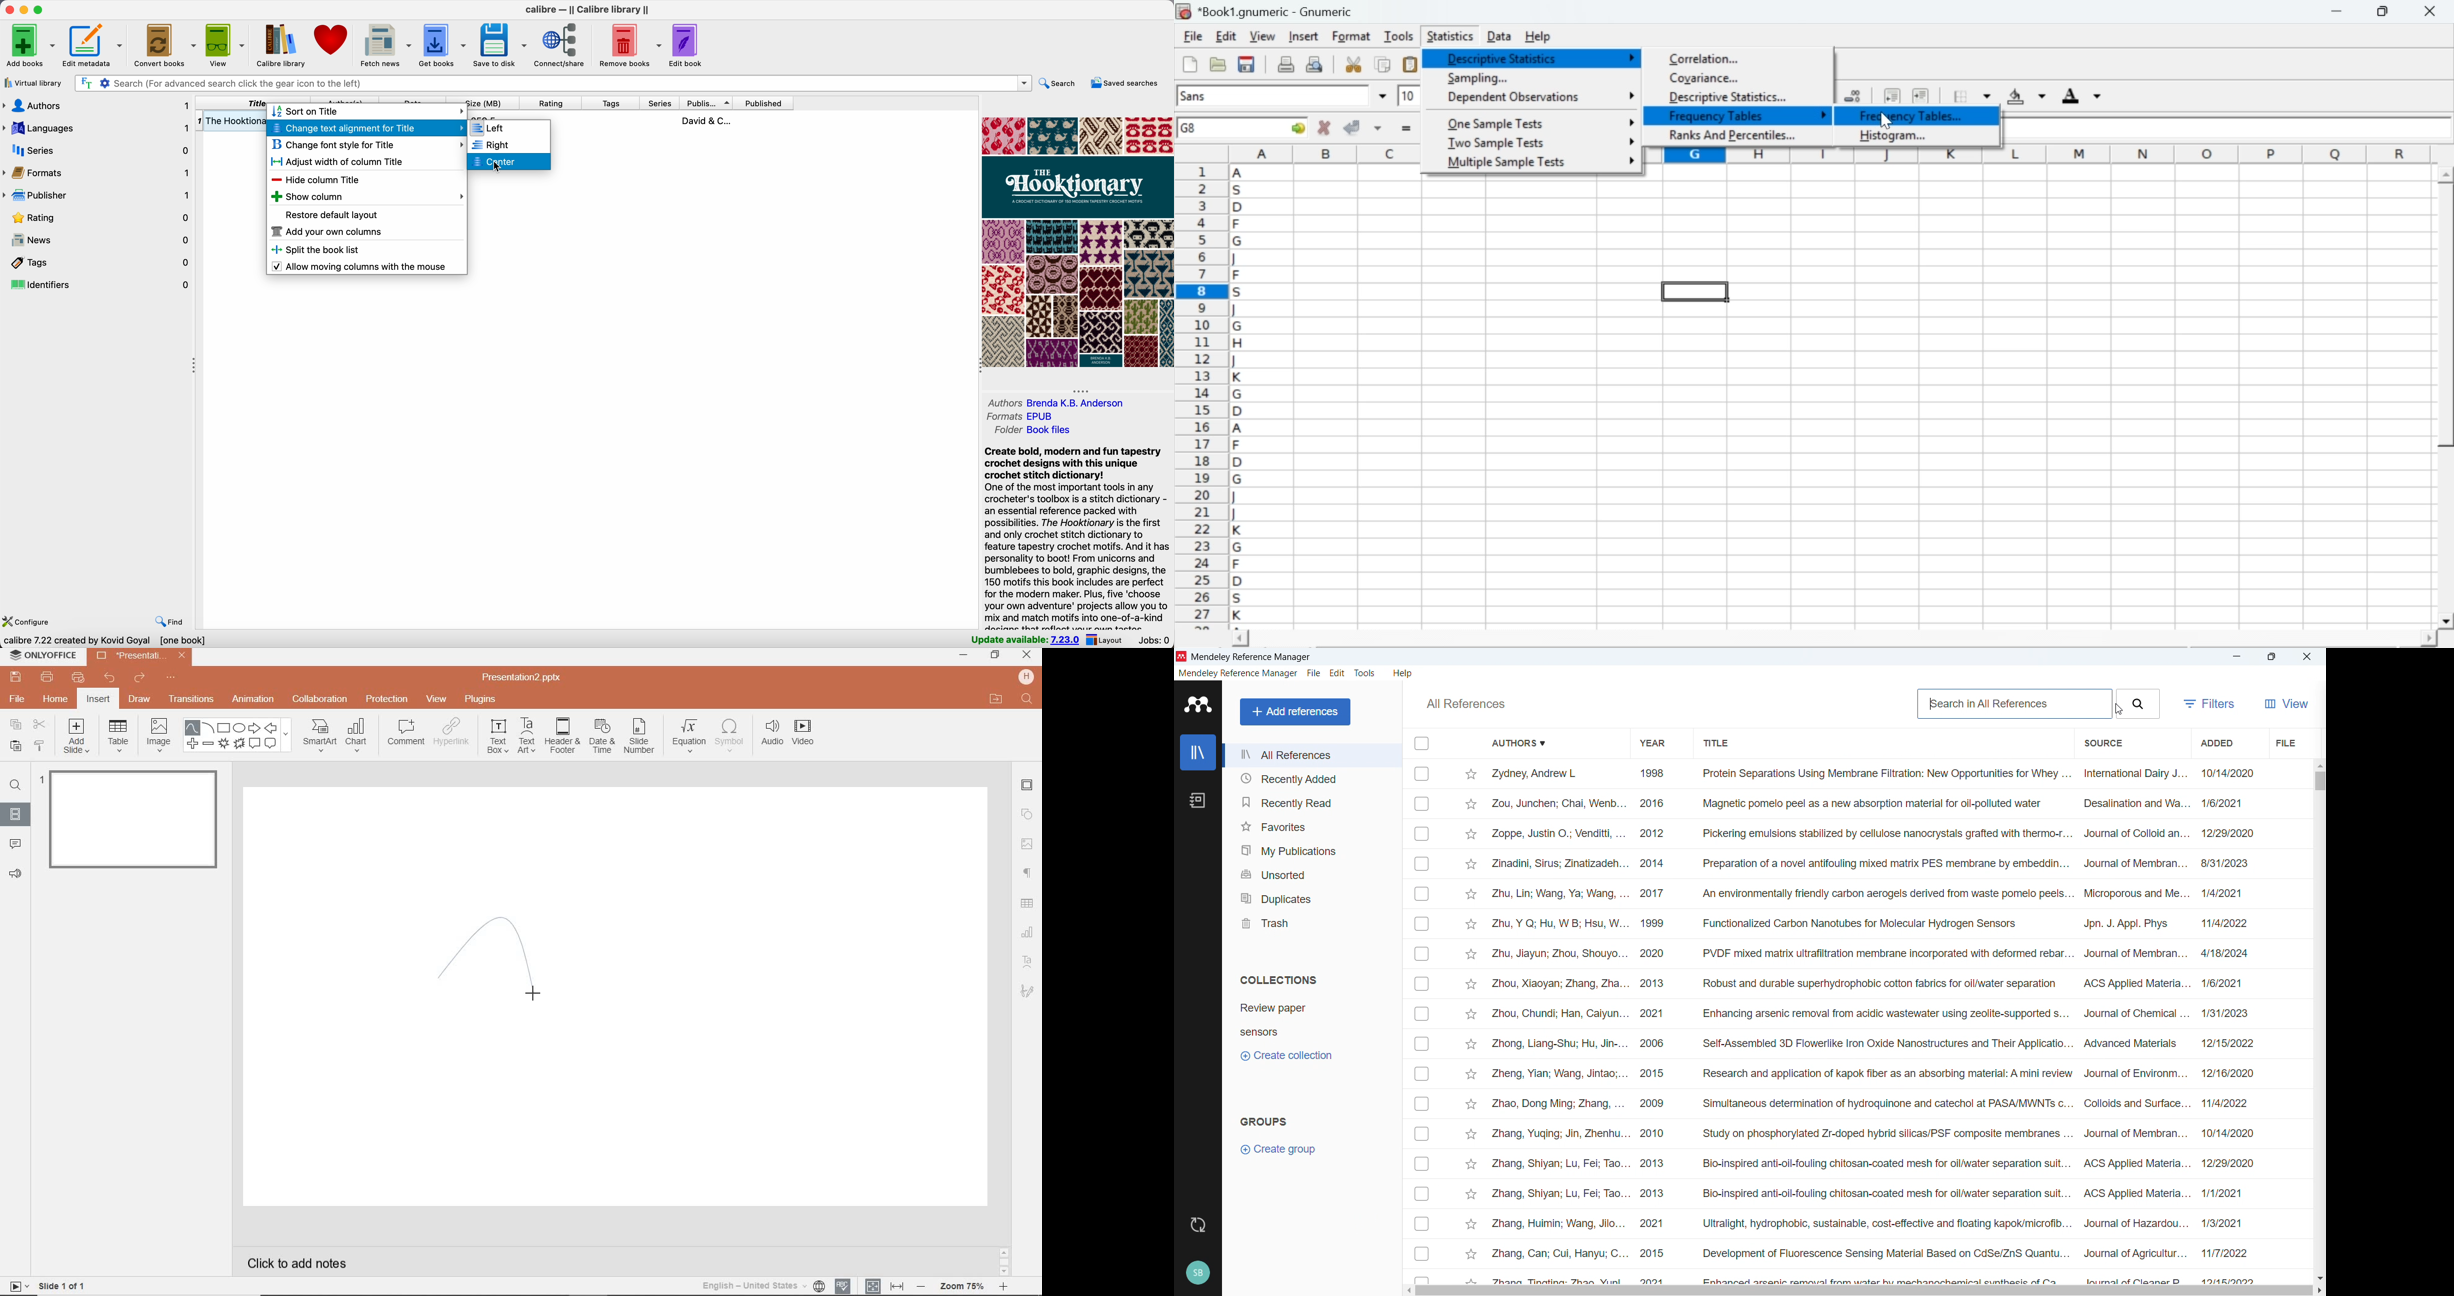  What do you see at coordinates (96, 129) in the screenshot?
I see `languages` at bounding box center [96, 129].